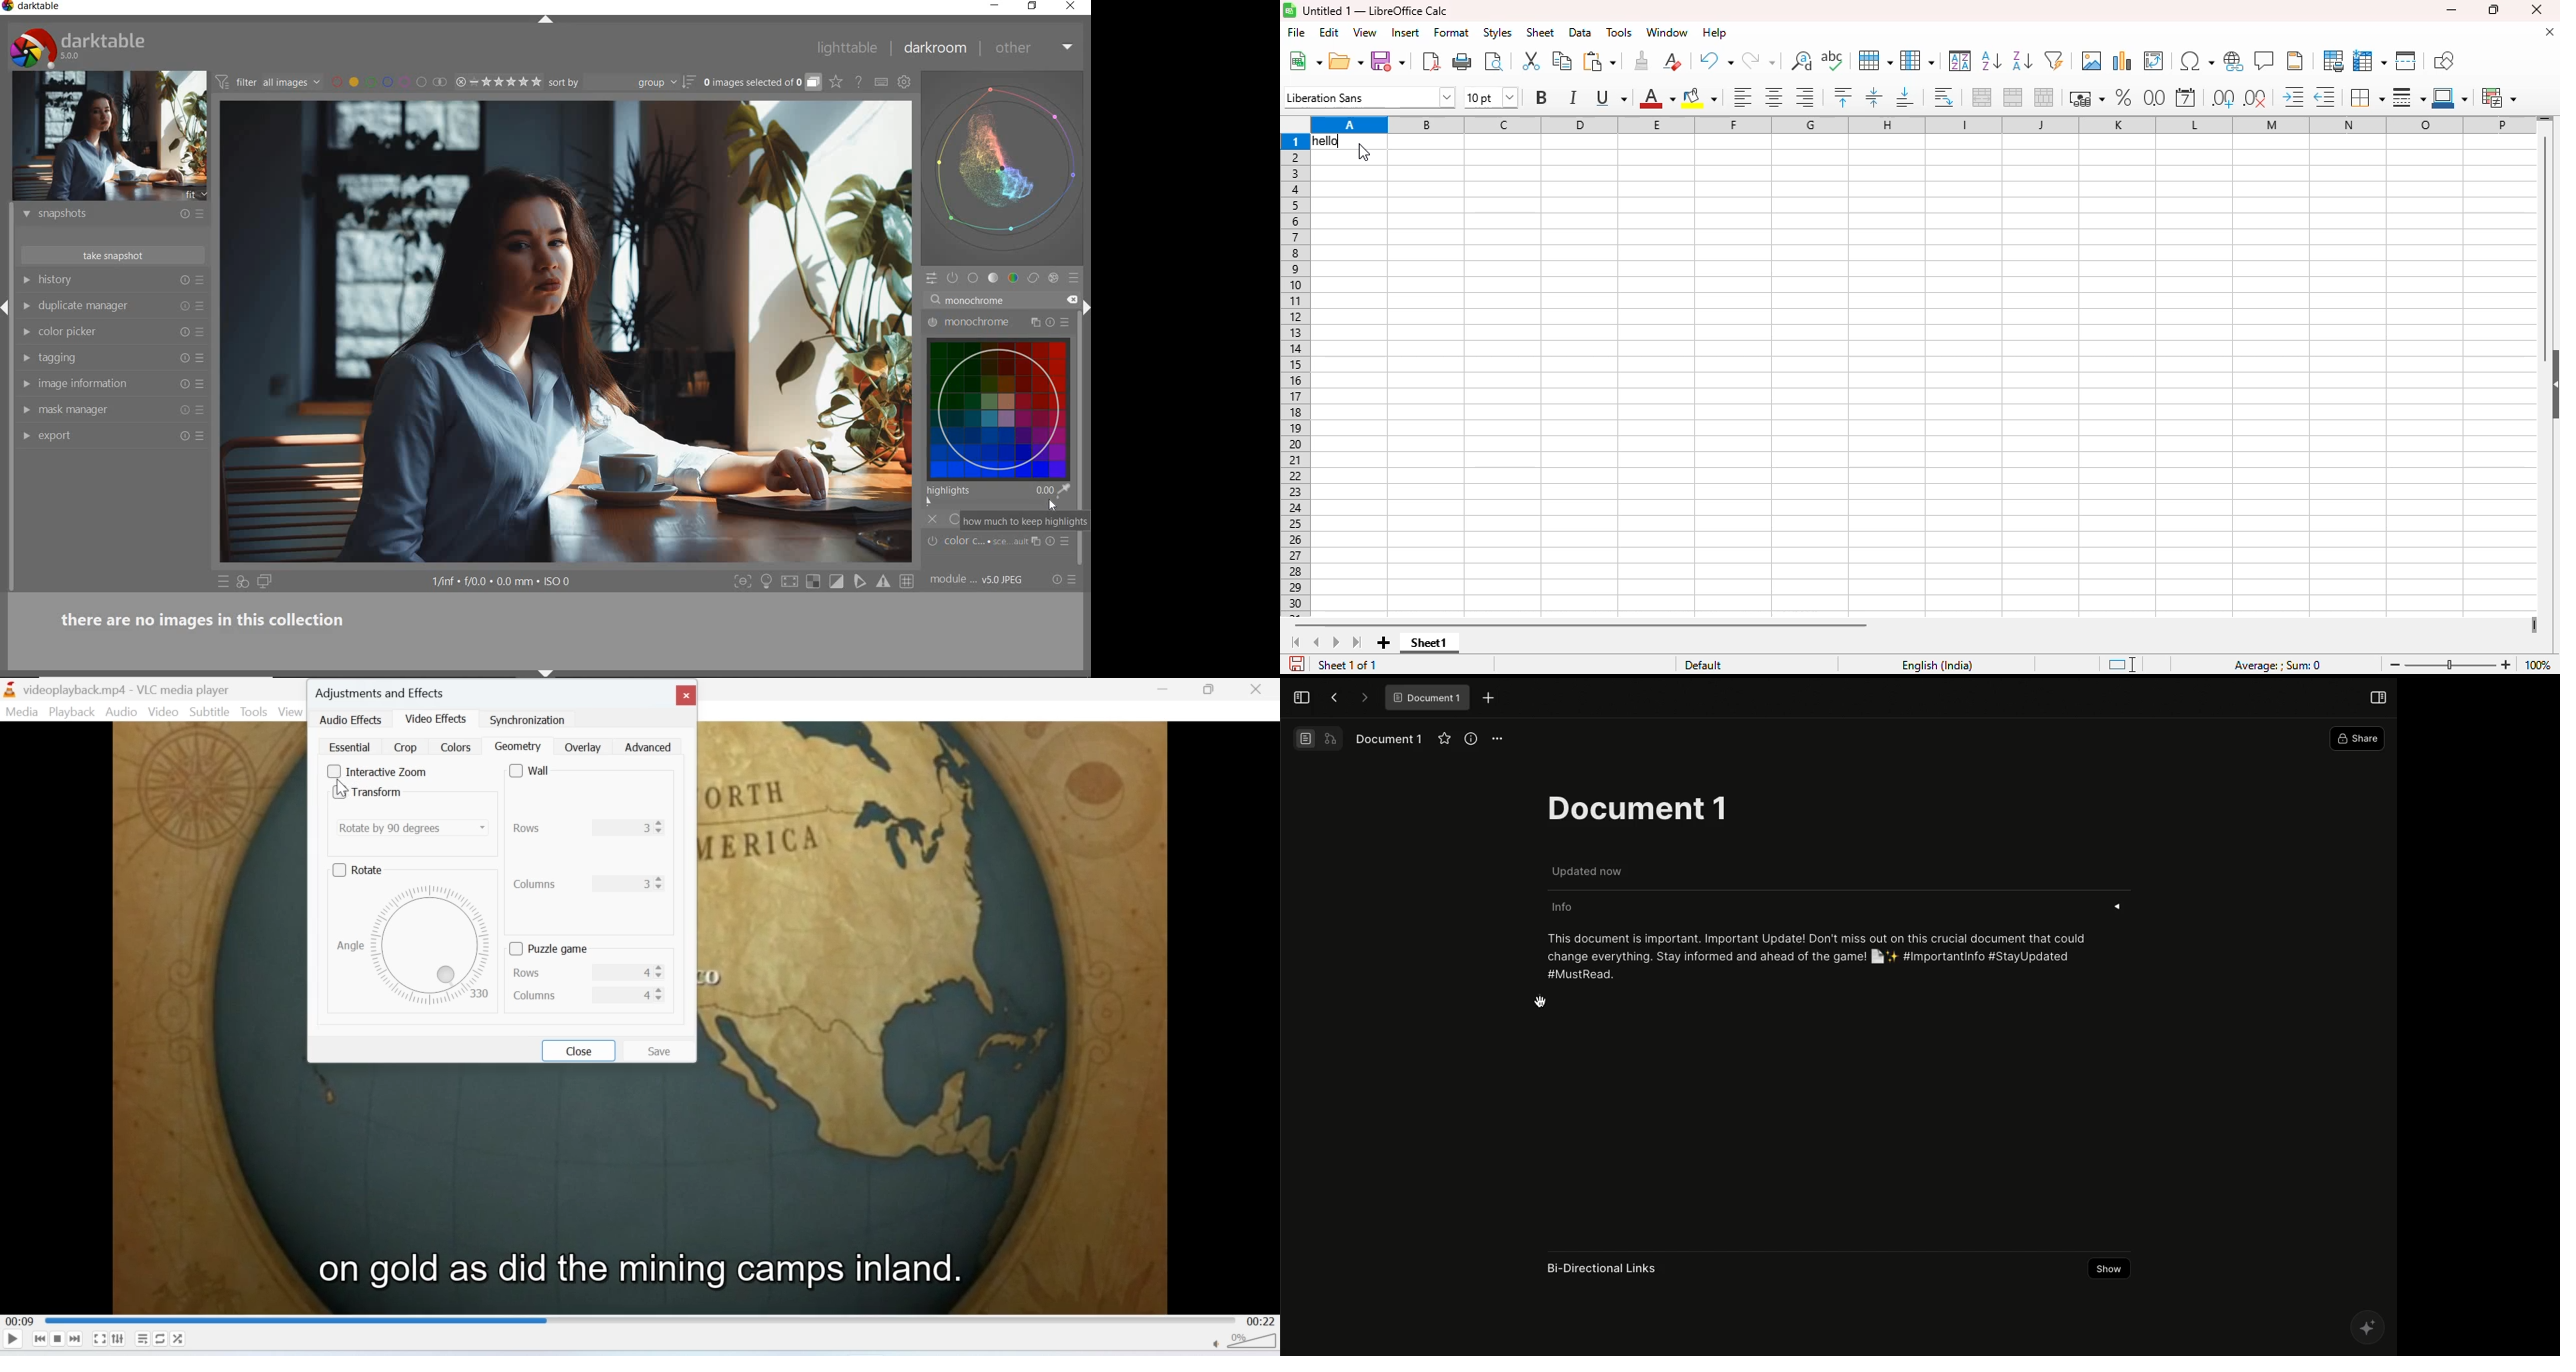 This screenshot has width=2576, height=1372. What do you see at coordinates (2538, 666) in the screenshot?
I see `zoom factor` at bounding box center [2538, 666].